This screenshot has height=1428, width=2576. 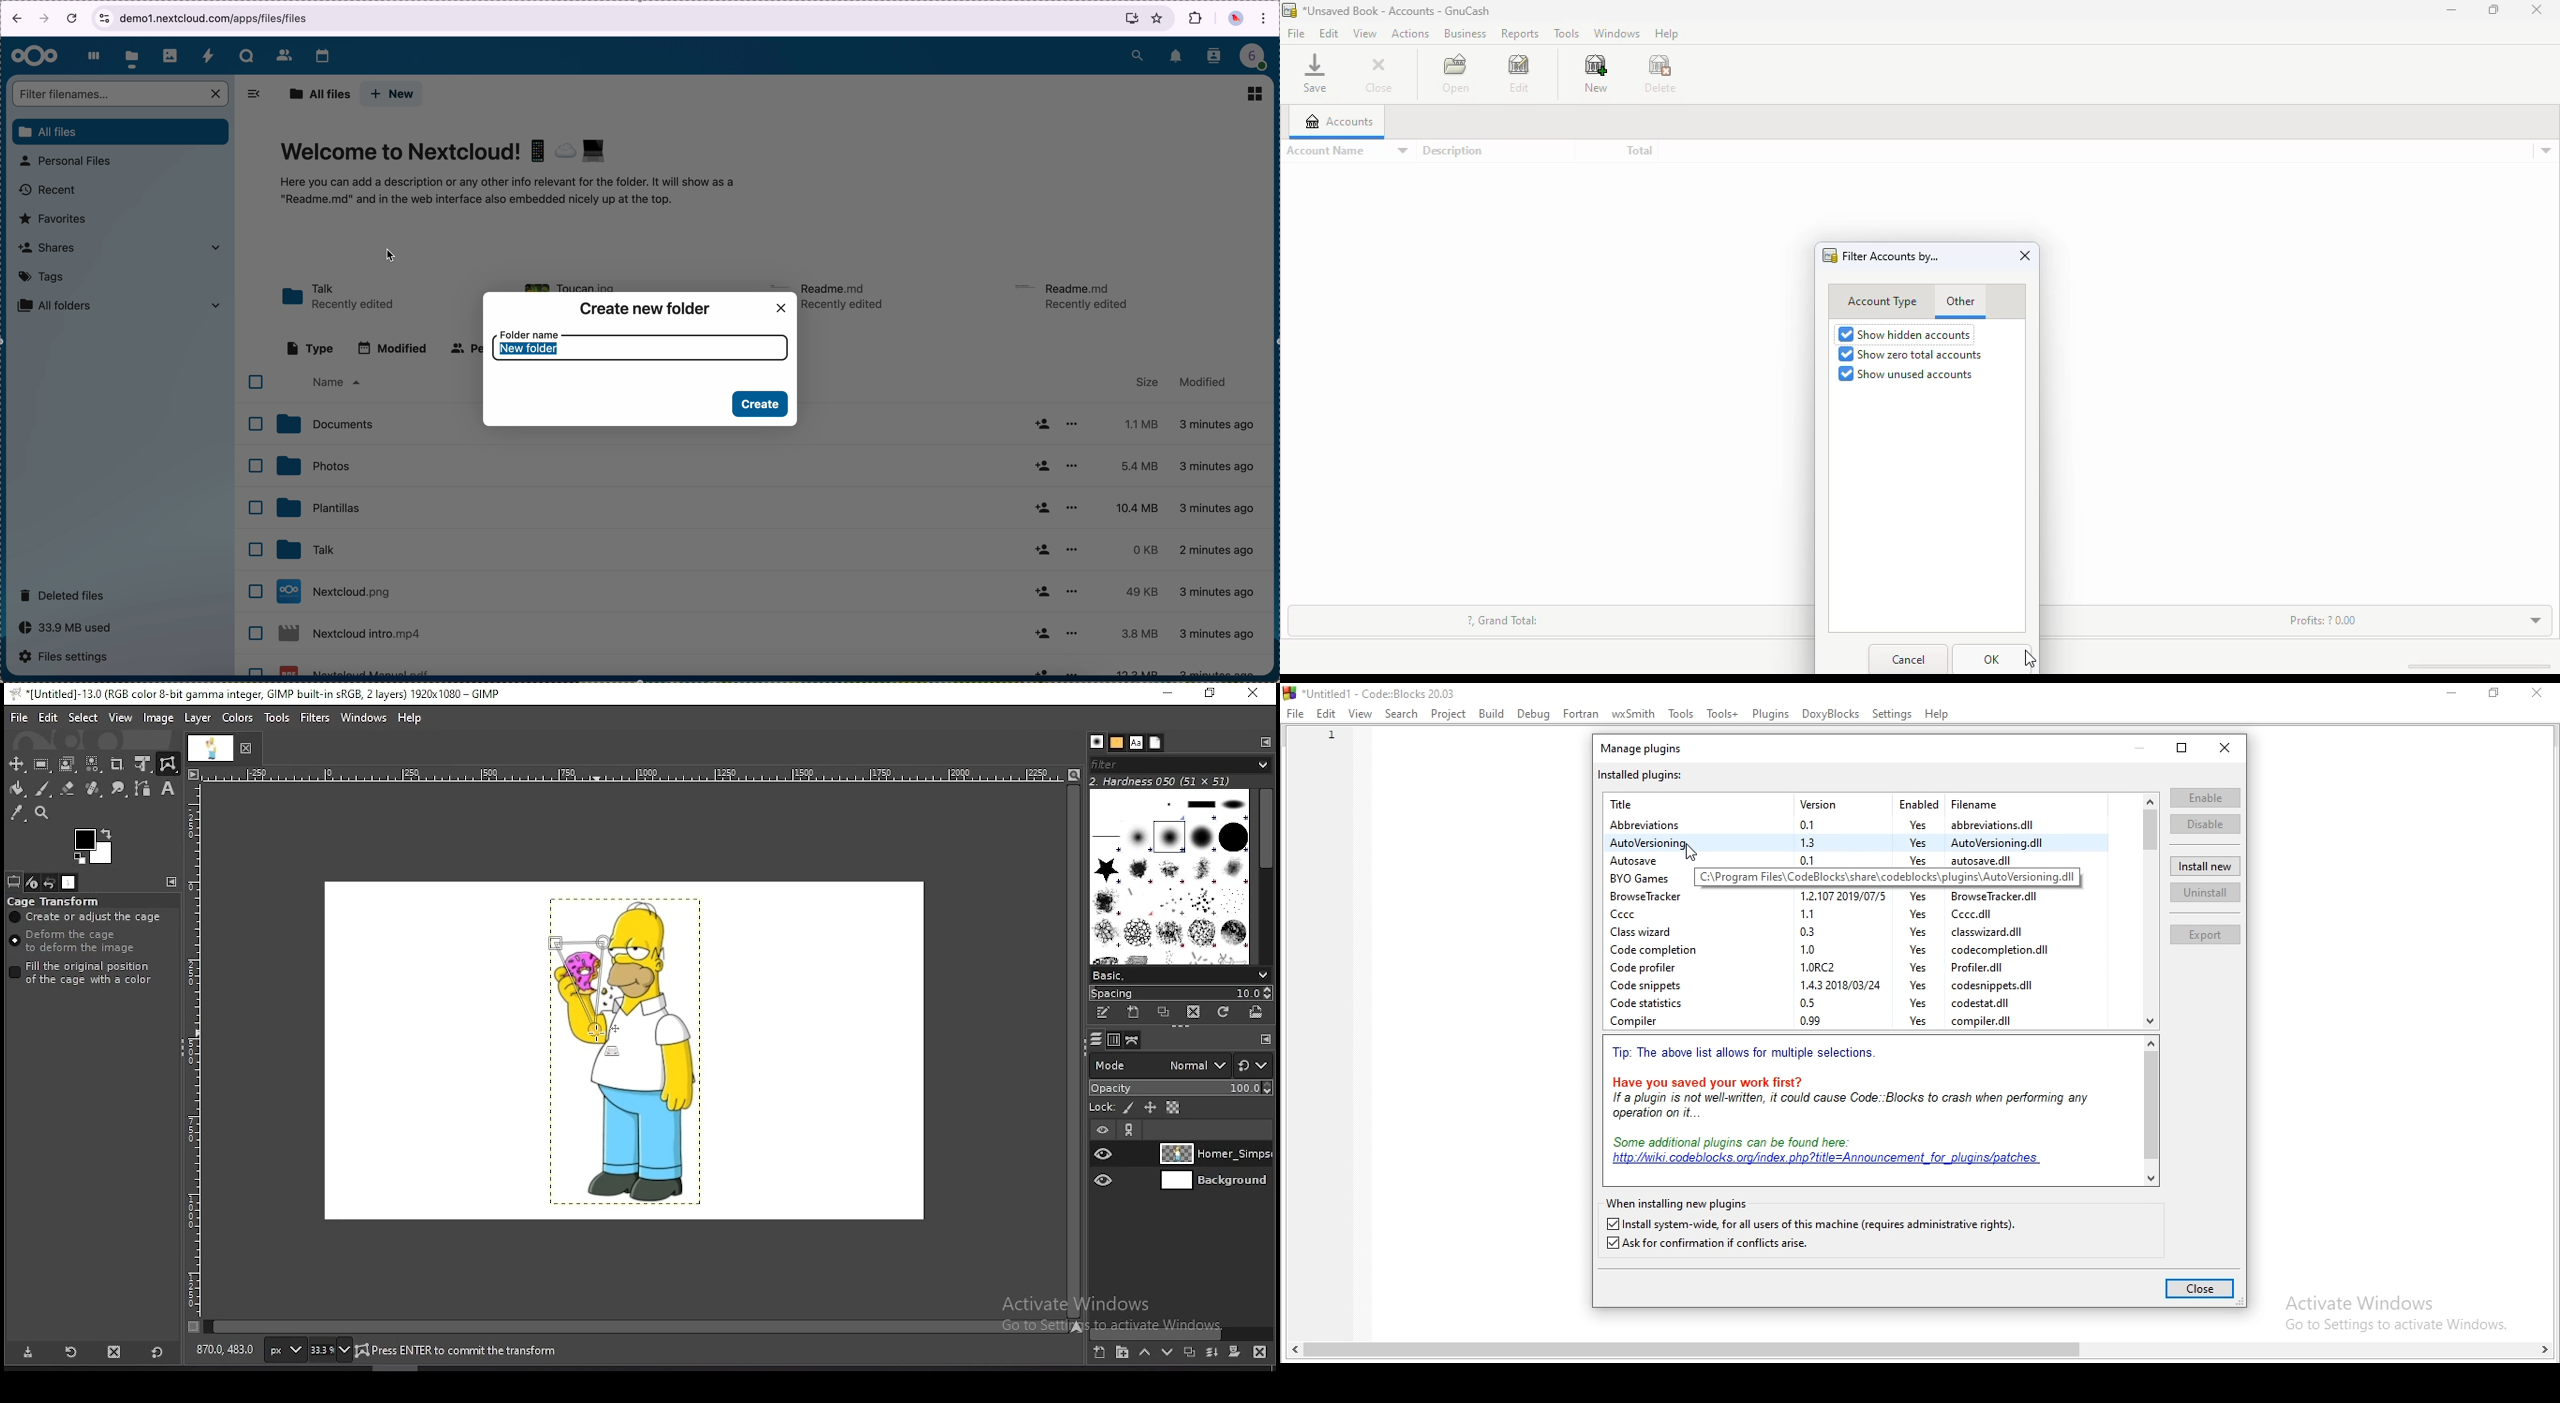 I want to click on manage plugins, so click(x=1649, y=748).